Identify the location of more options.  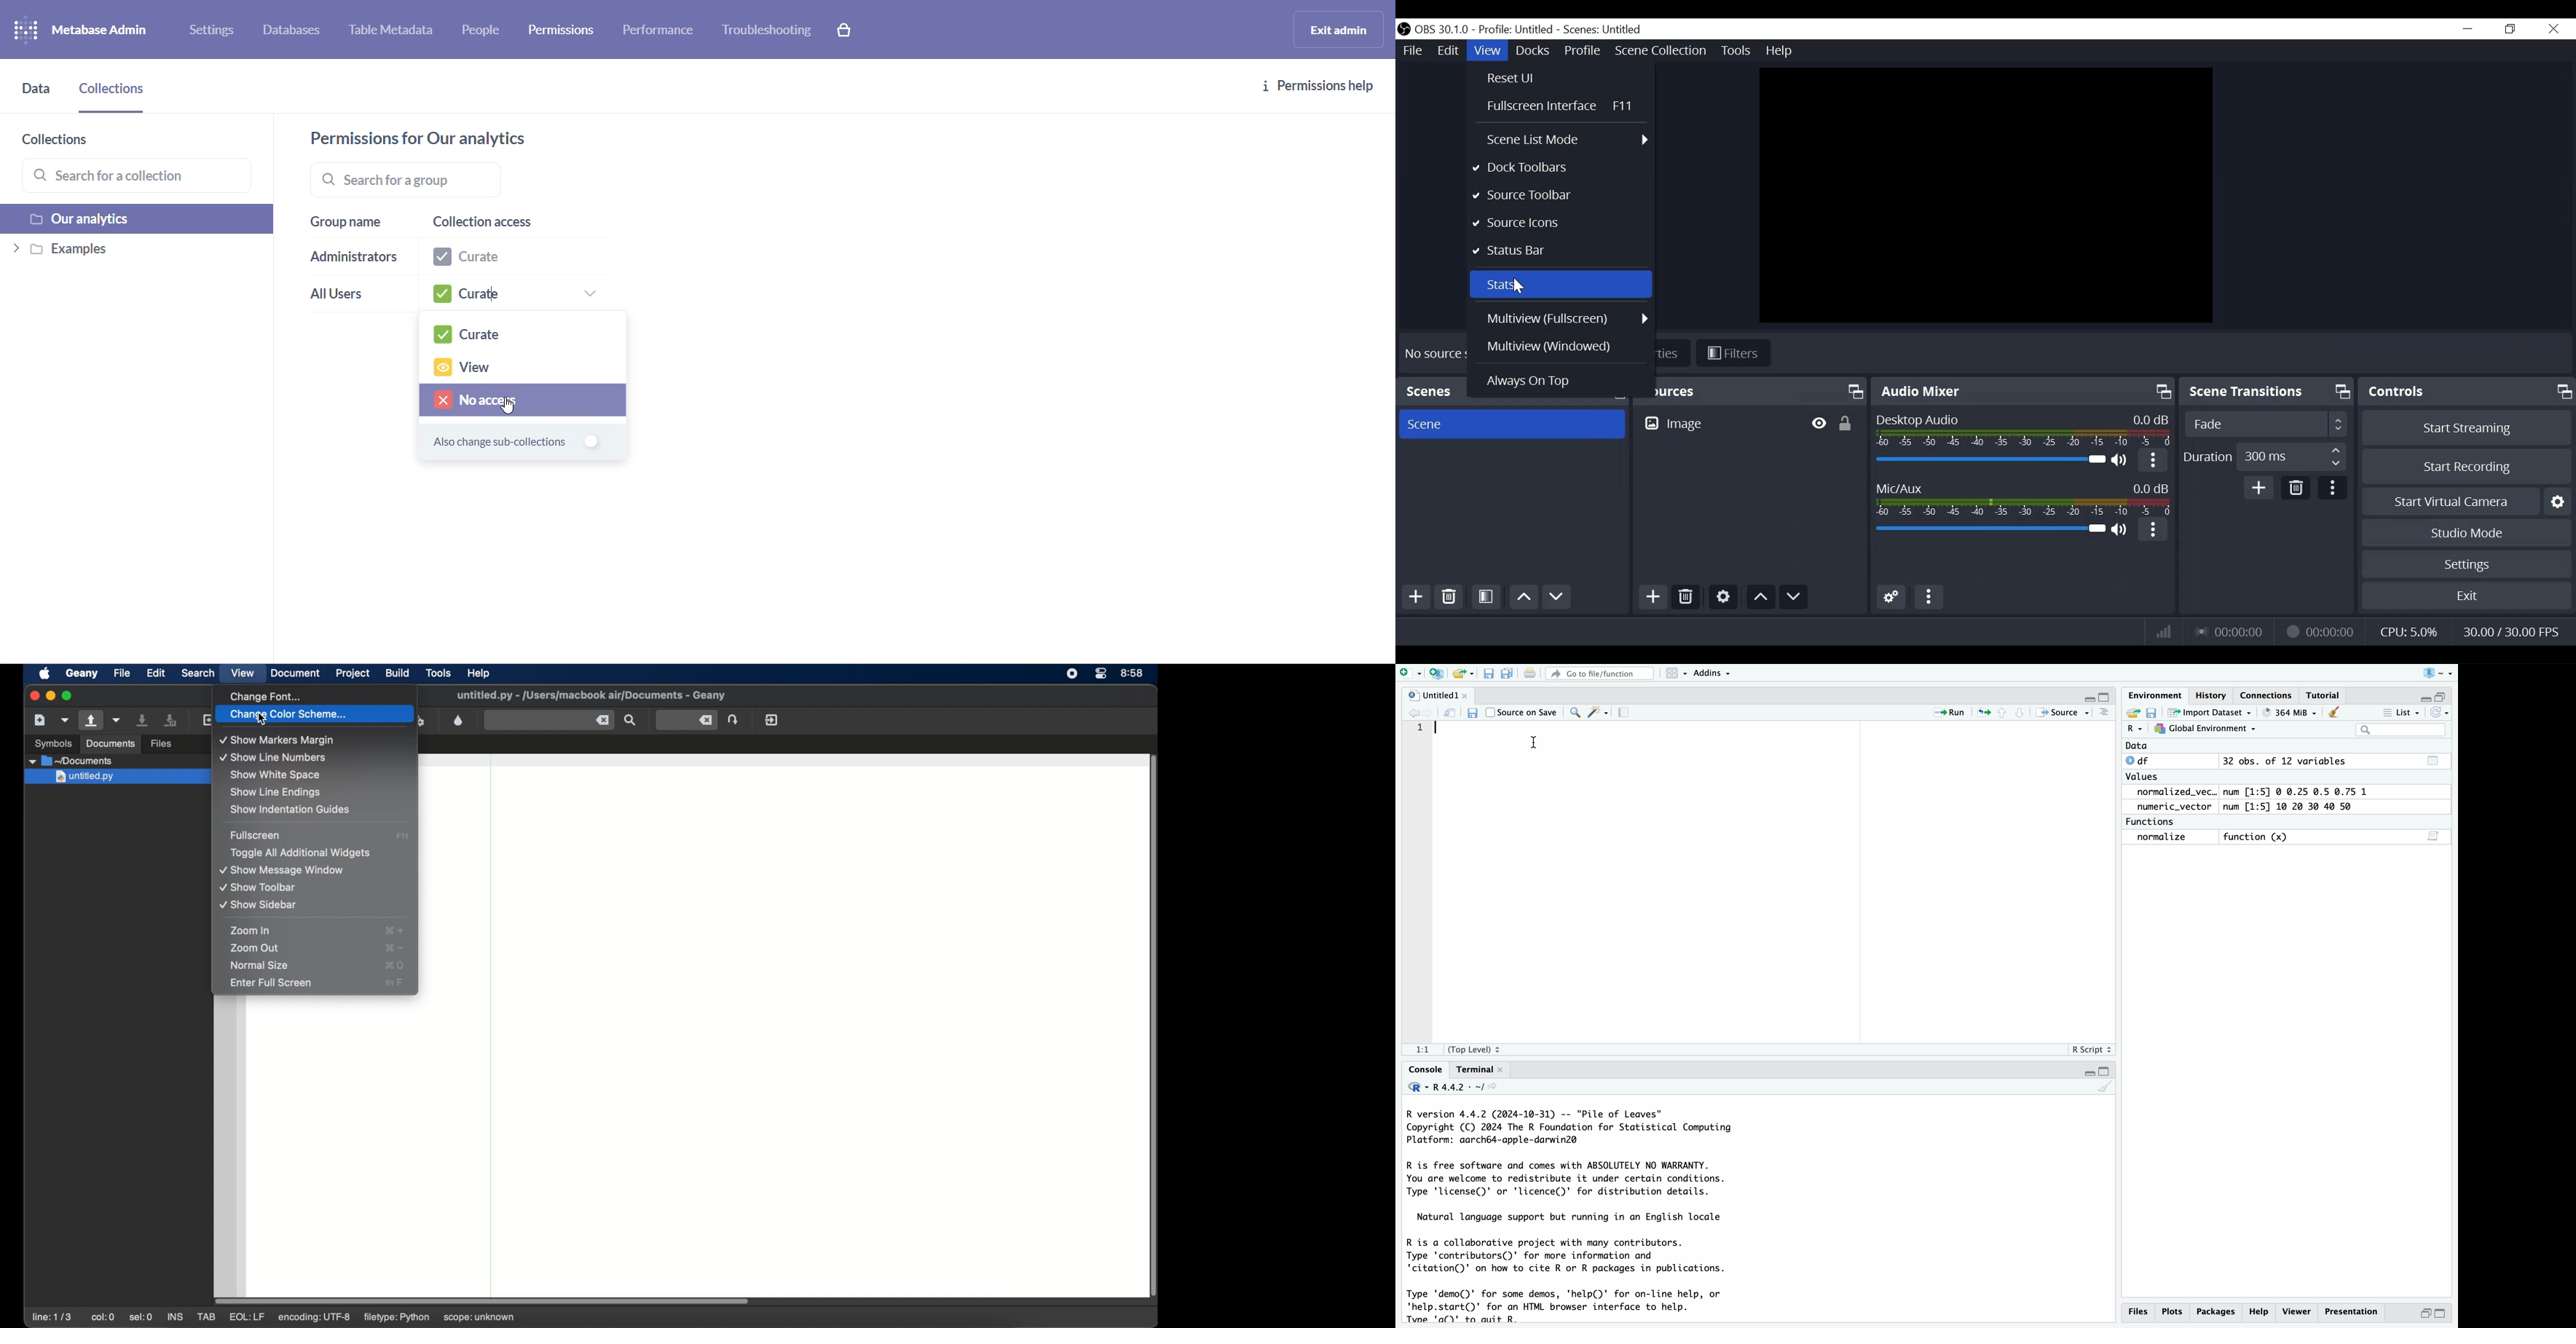
(2330, 489).